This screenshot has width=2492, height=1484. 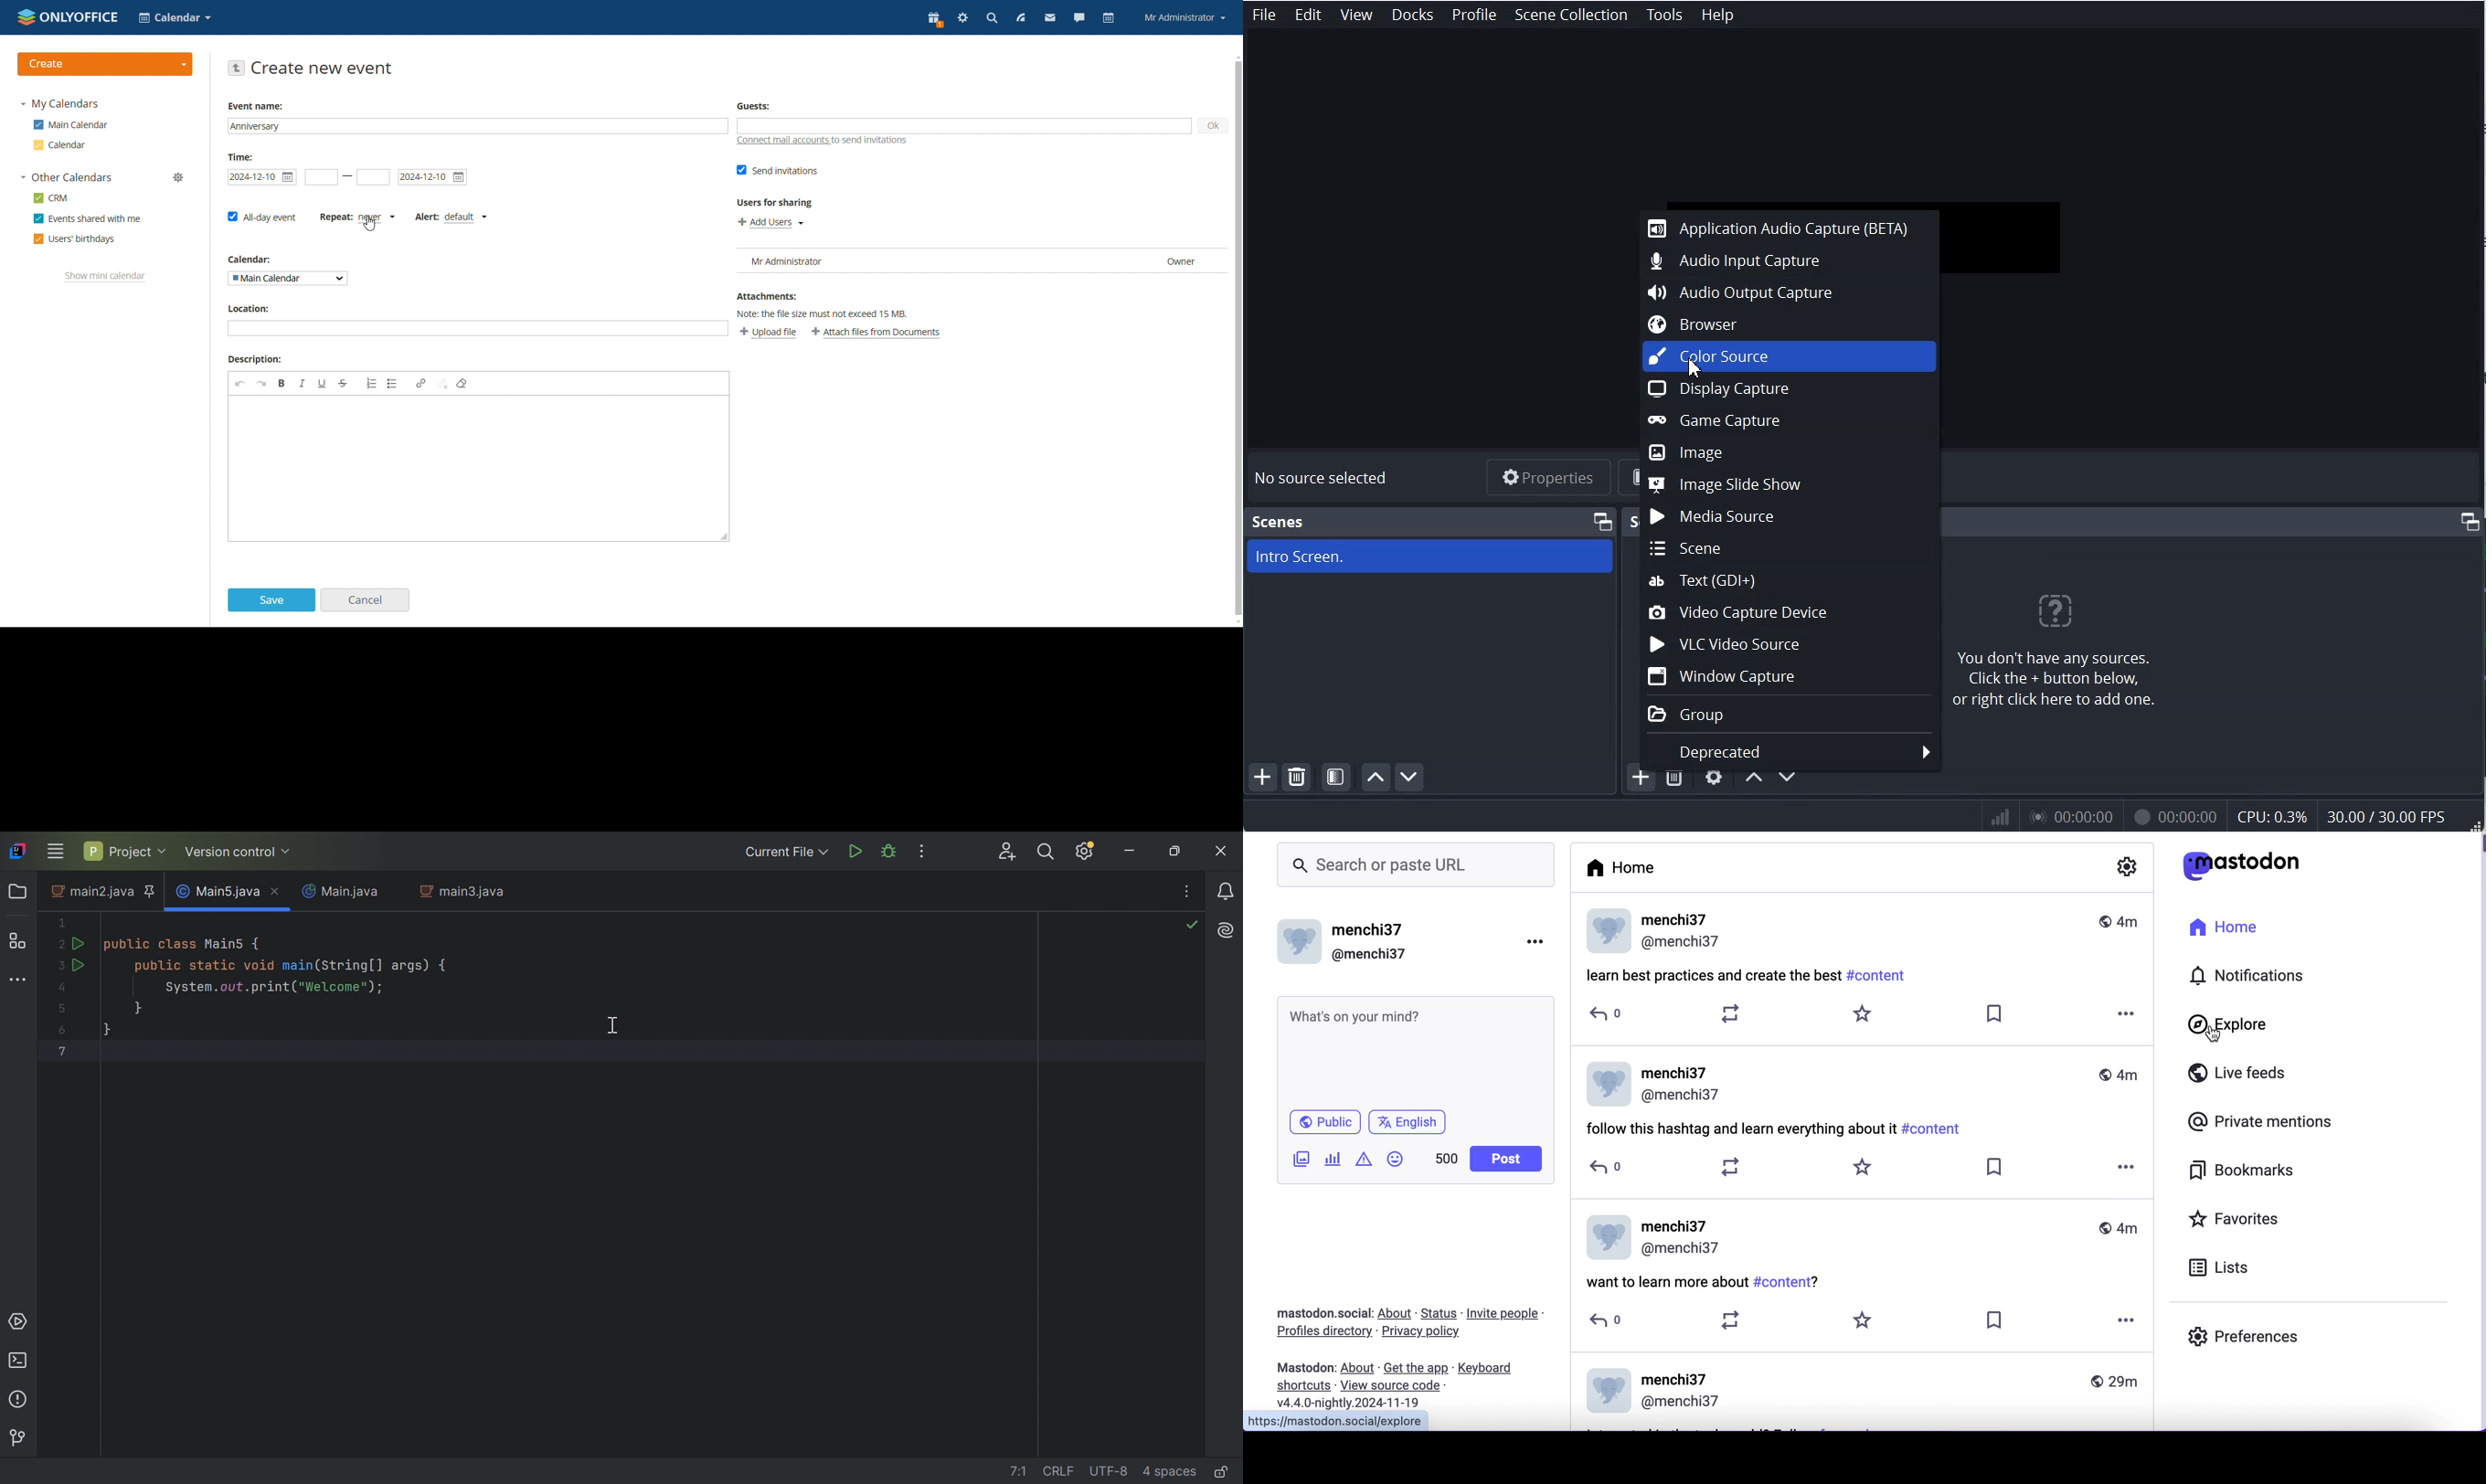 What do you see at coordinates (1860, 1015) in the screenshot?
I see `favorite` at bounding box center [1860, 1015].